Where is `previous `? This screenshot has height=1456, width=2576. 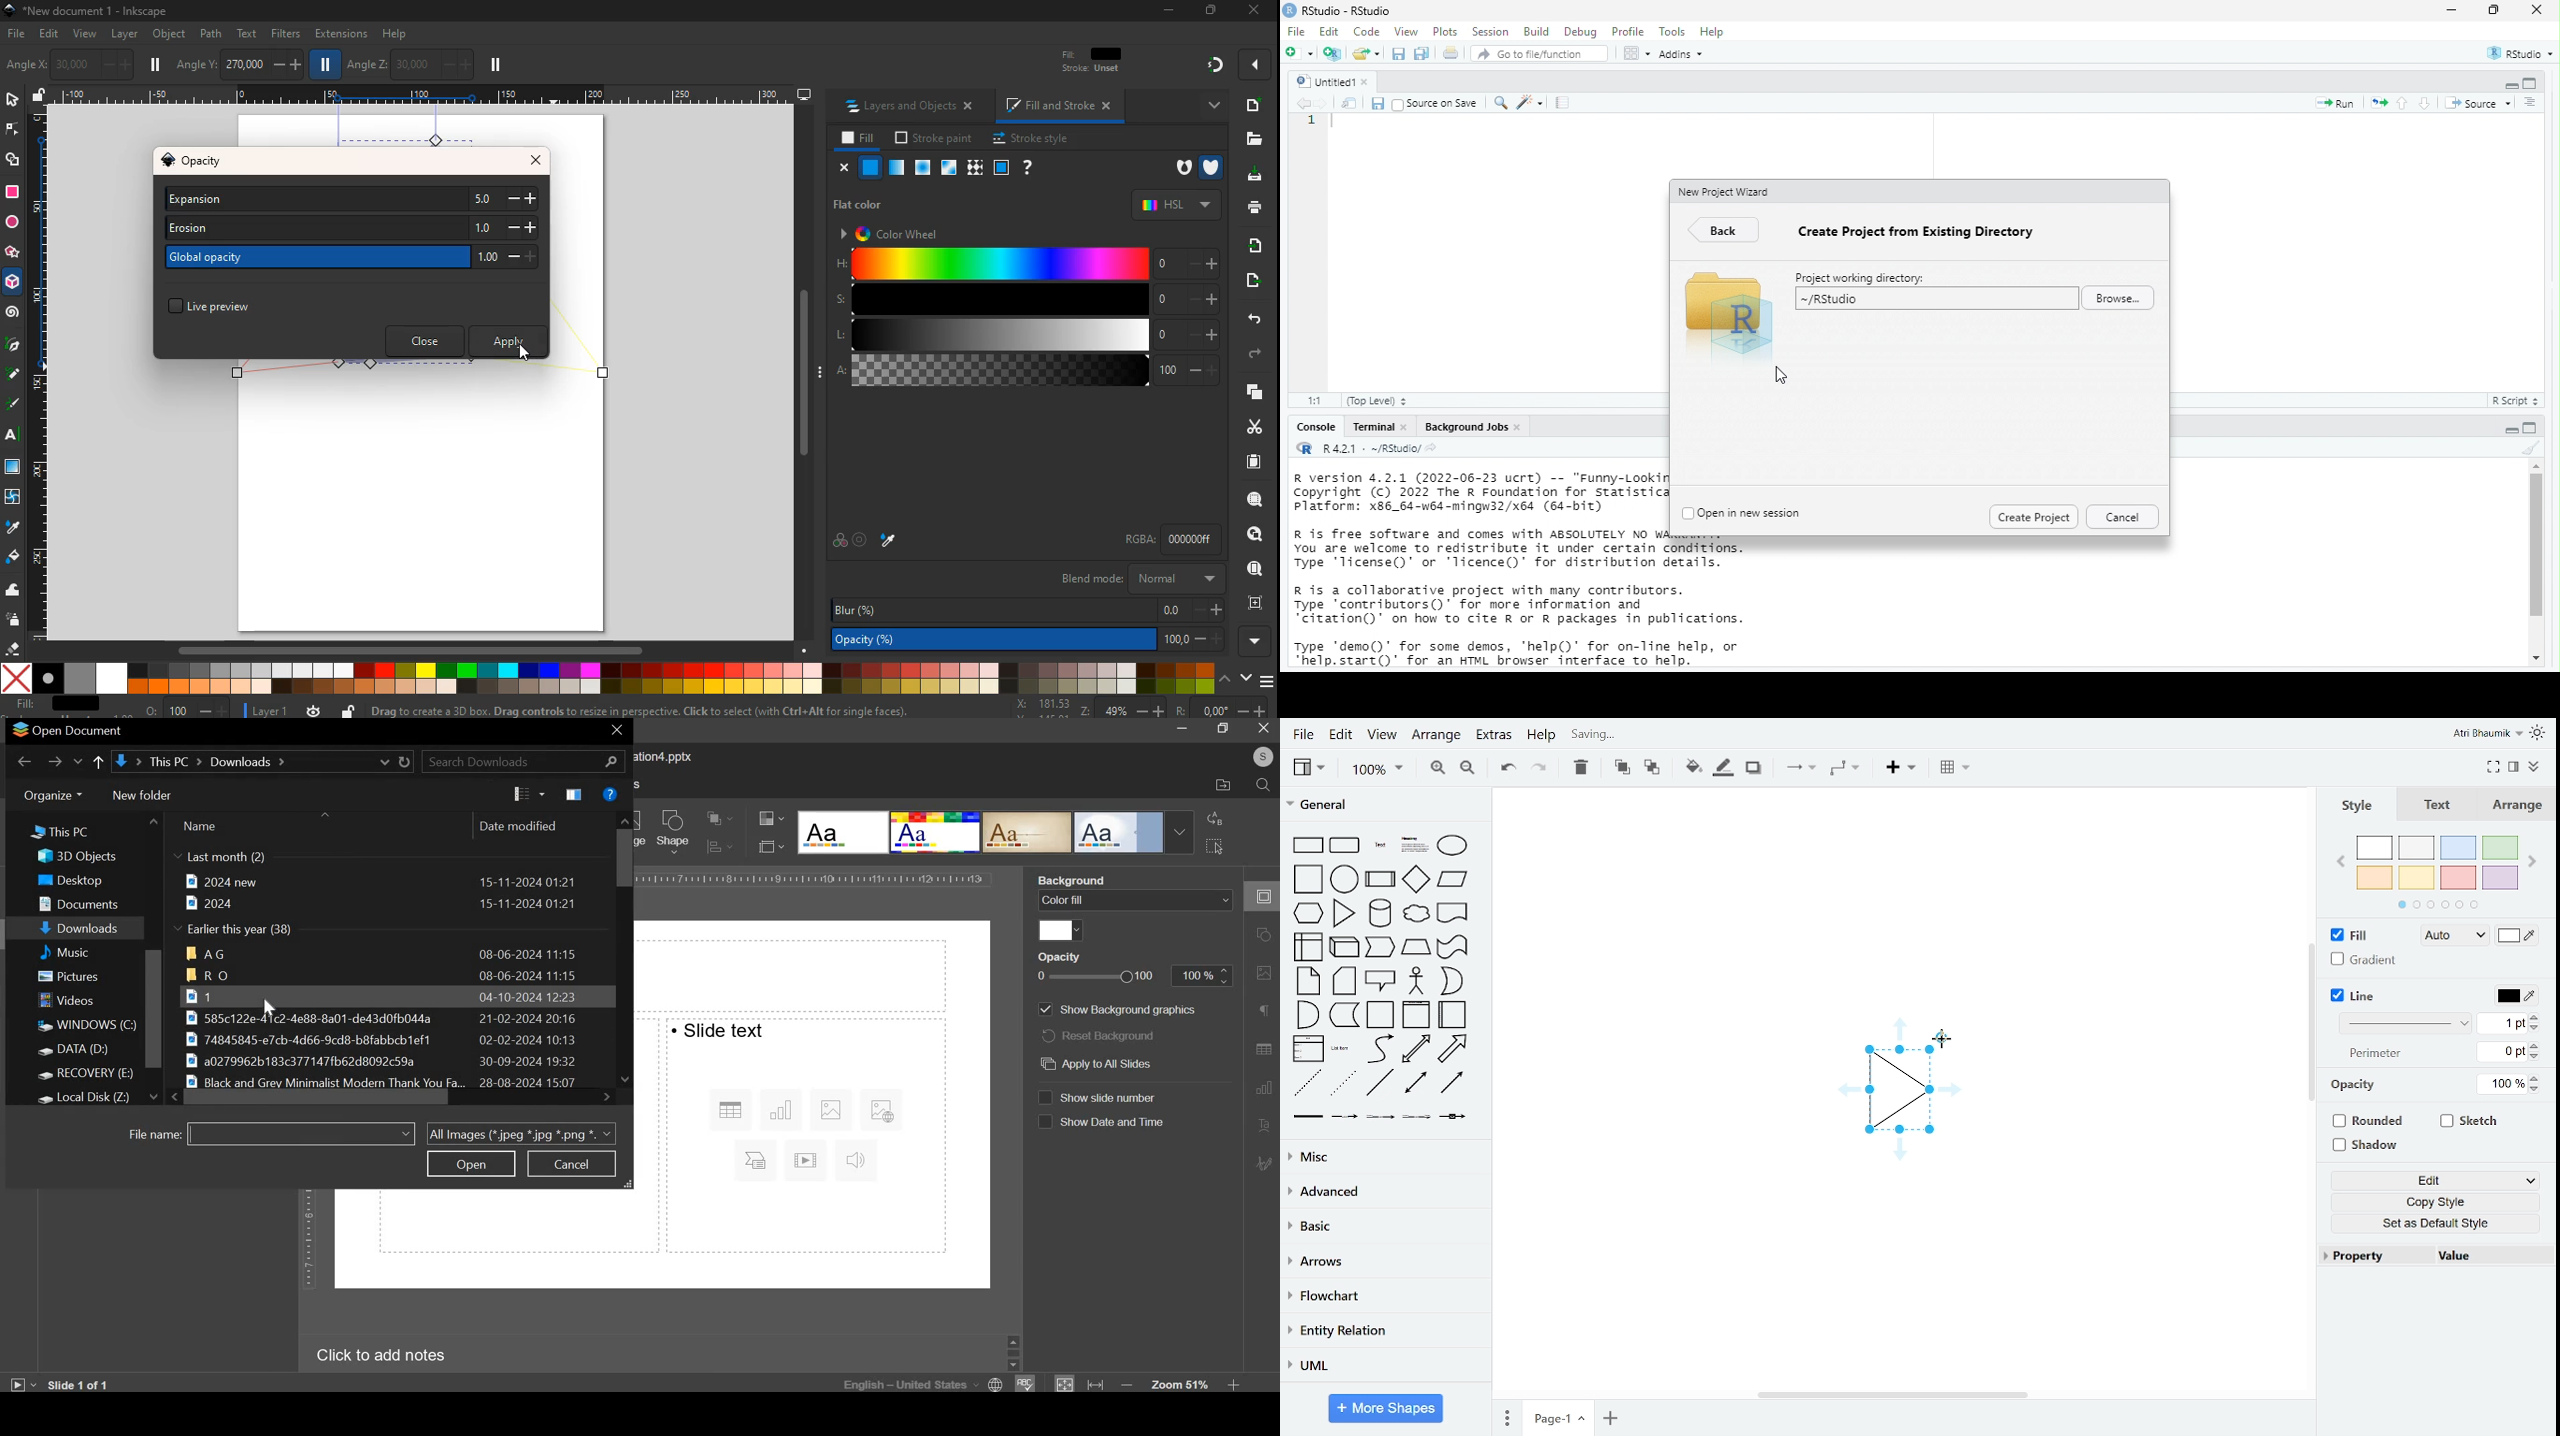
previous  is located at coordinates (2338, 865).